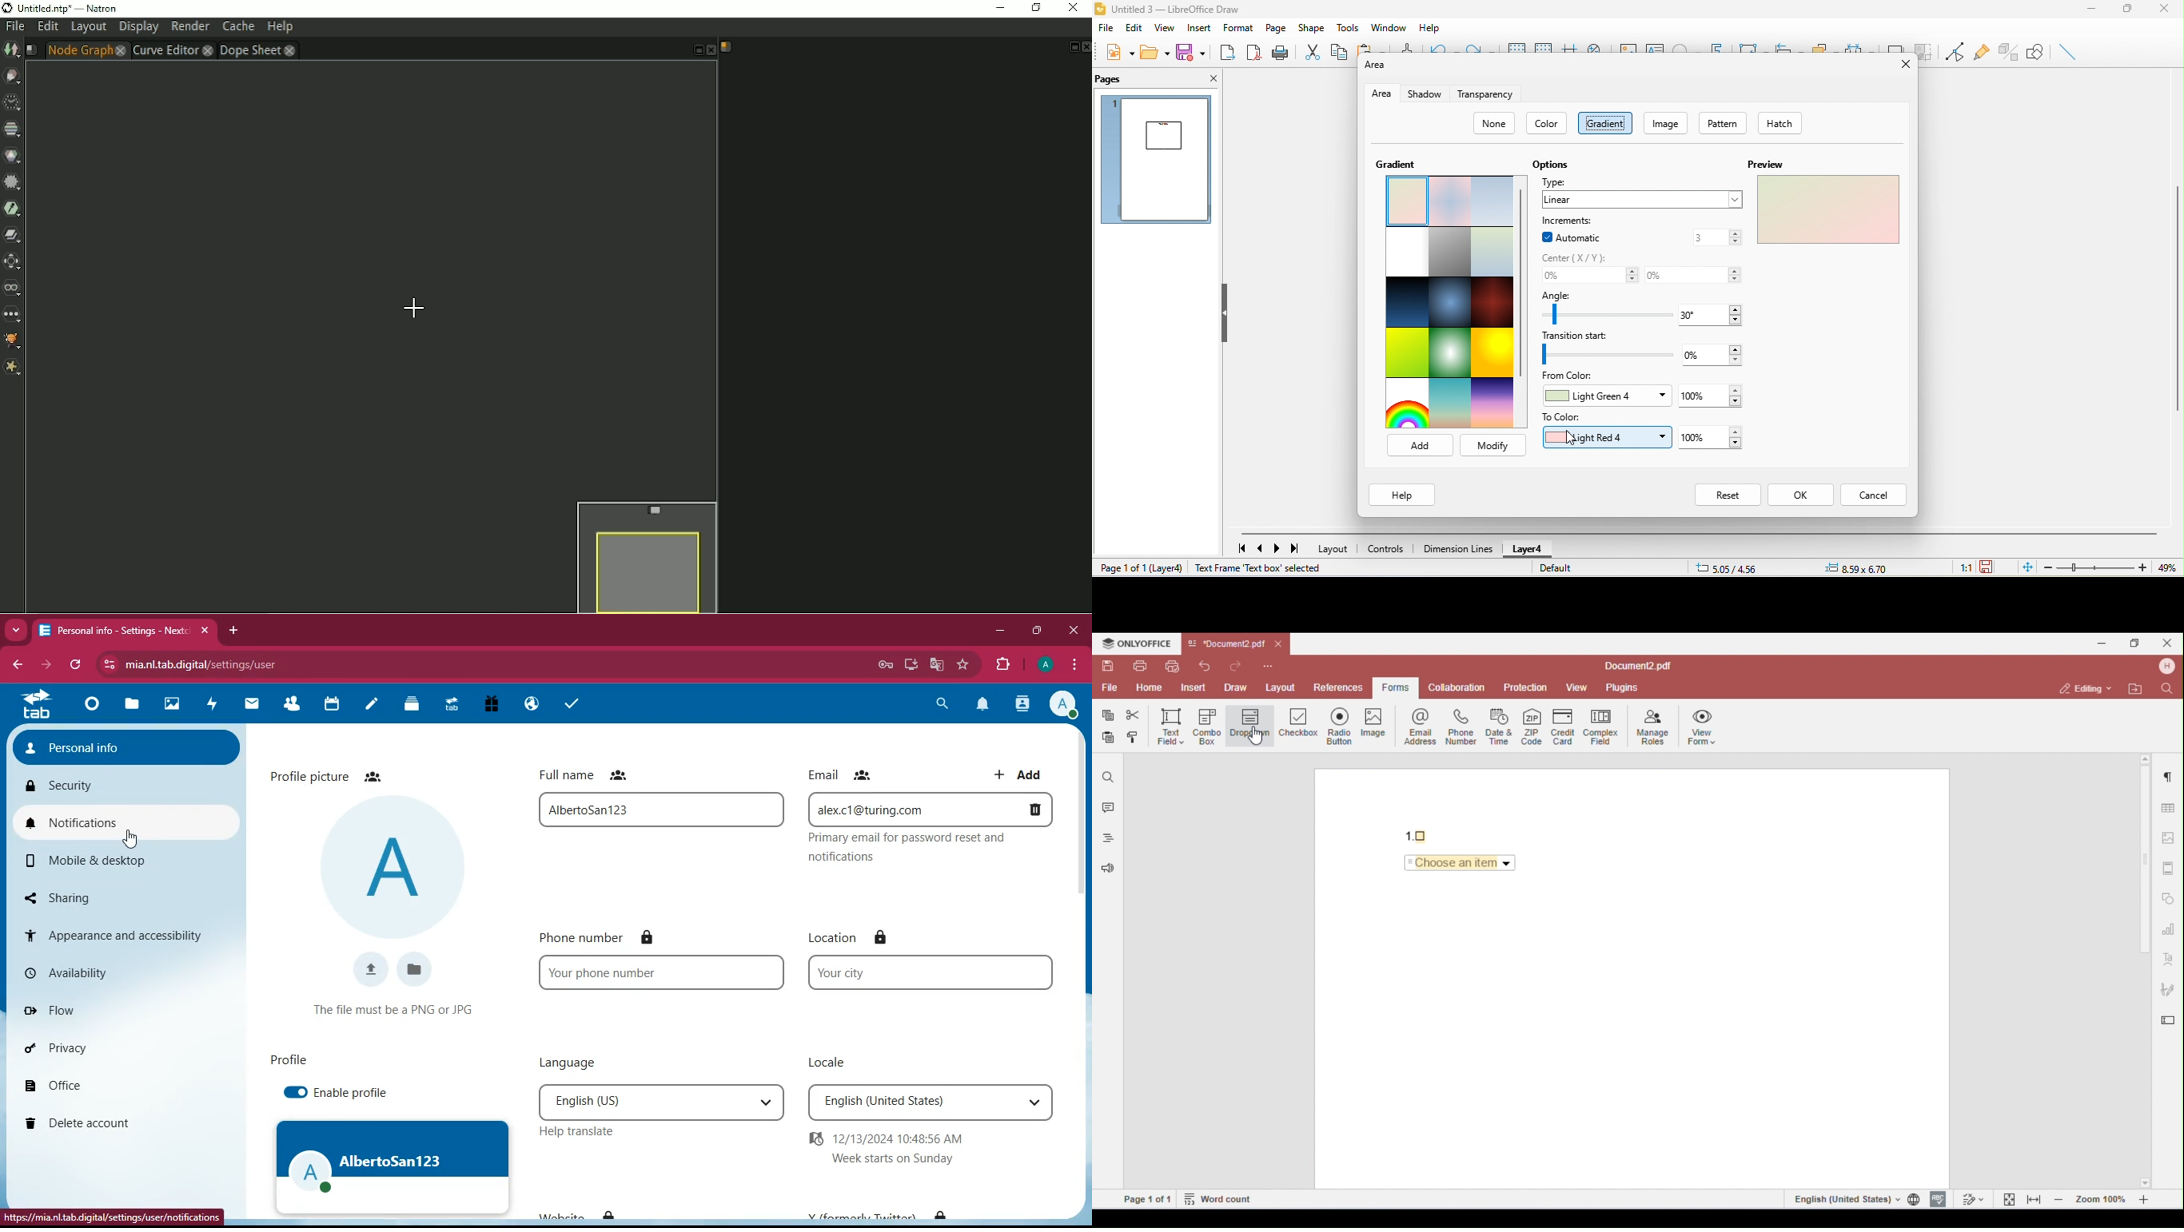  What do you see at coordinates (891, 938) in the screenshot?
I see `lock` at bounding box center [891, 938].